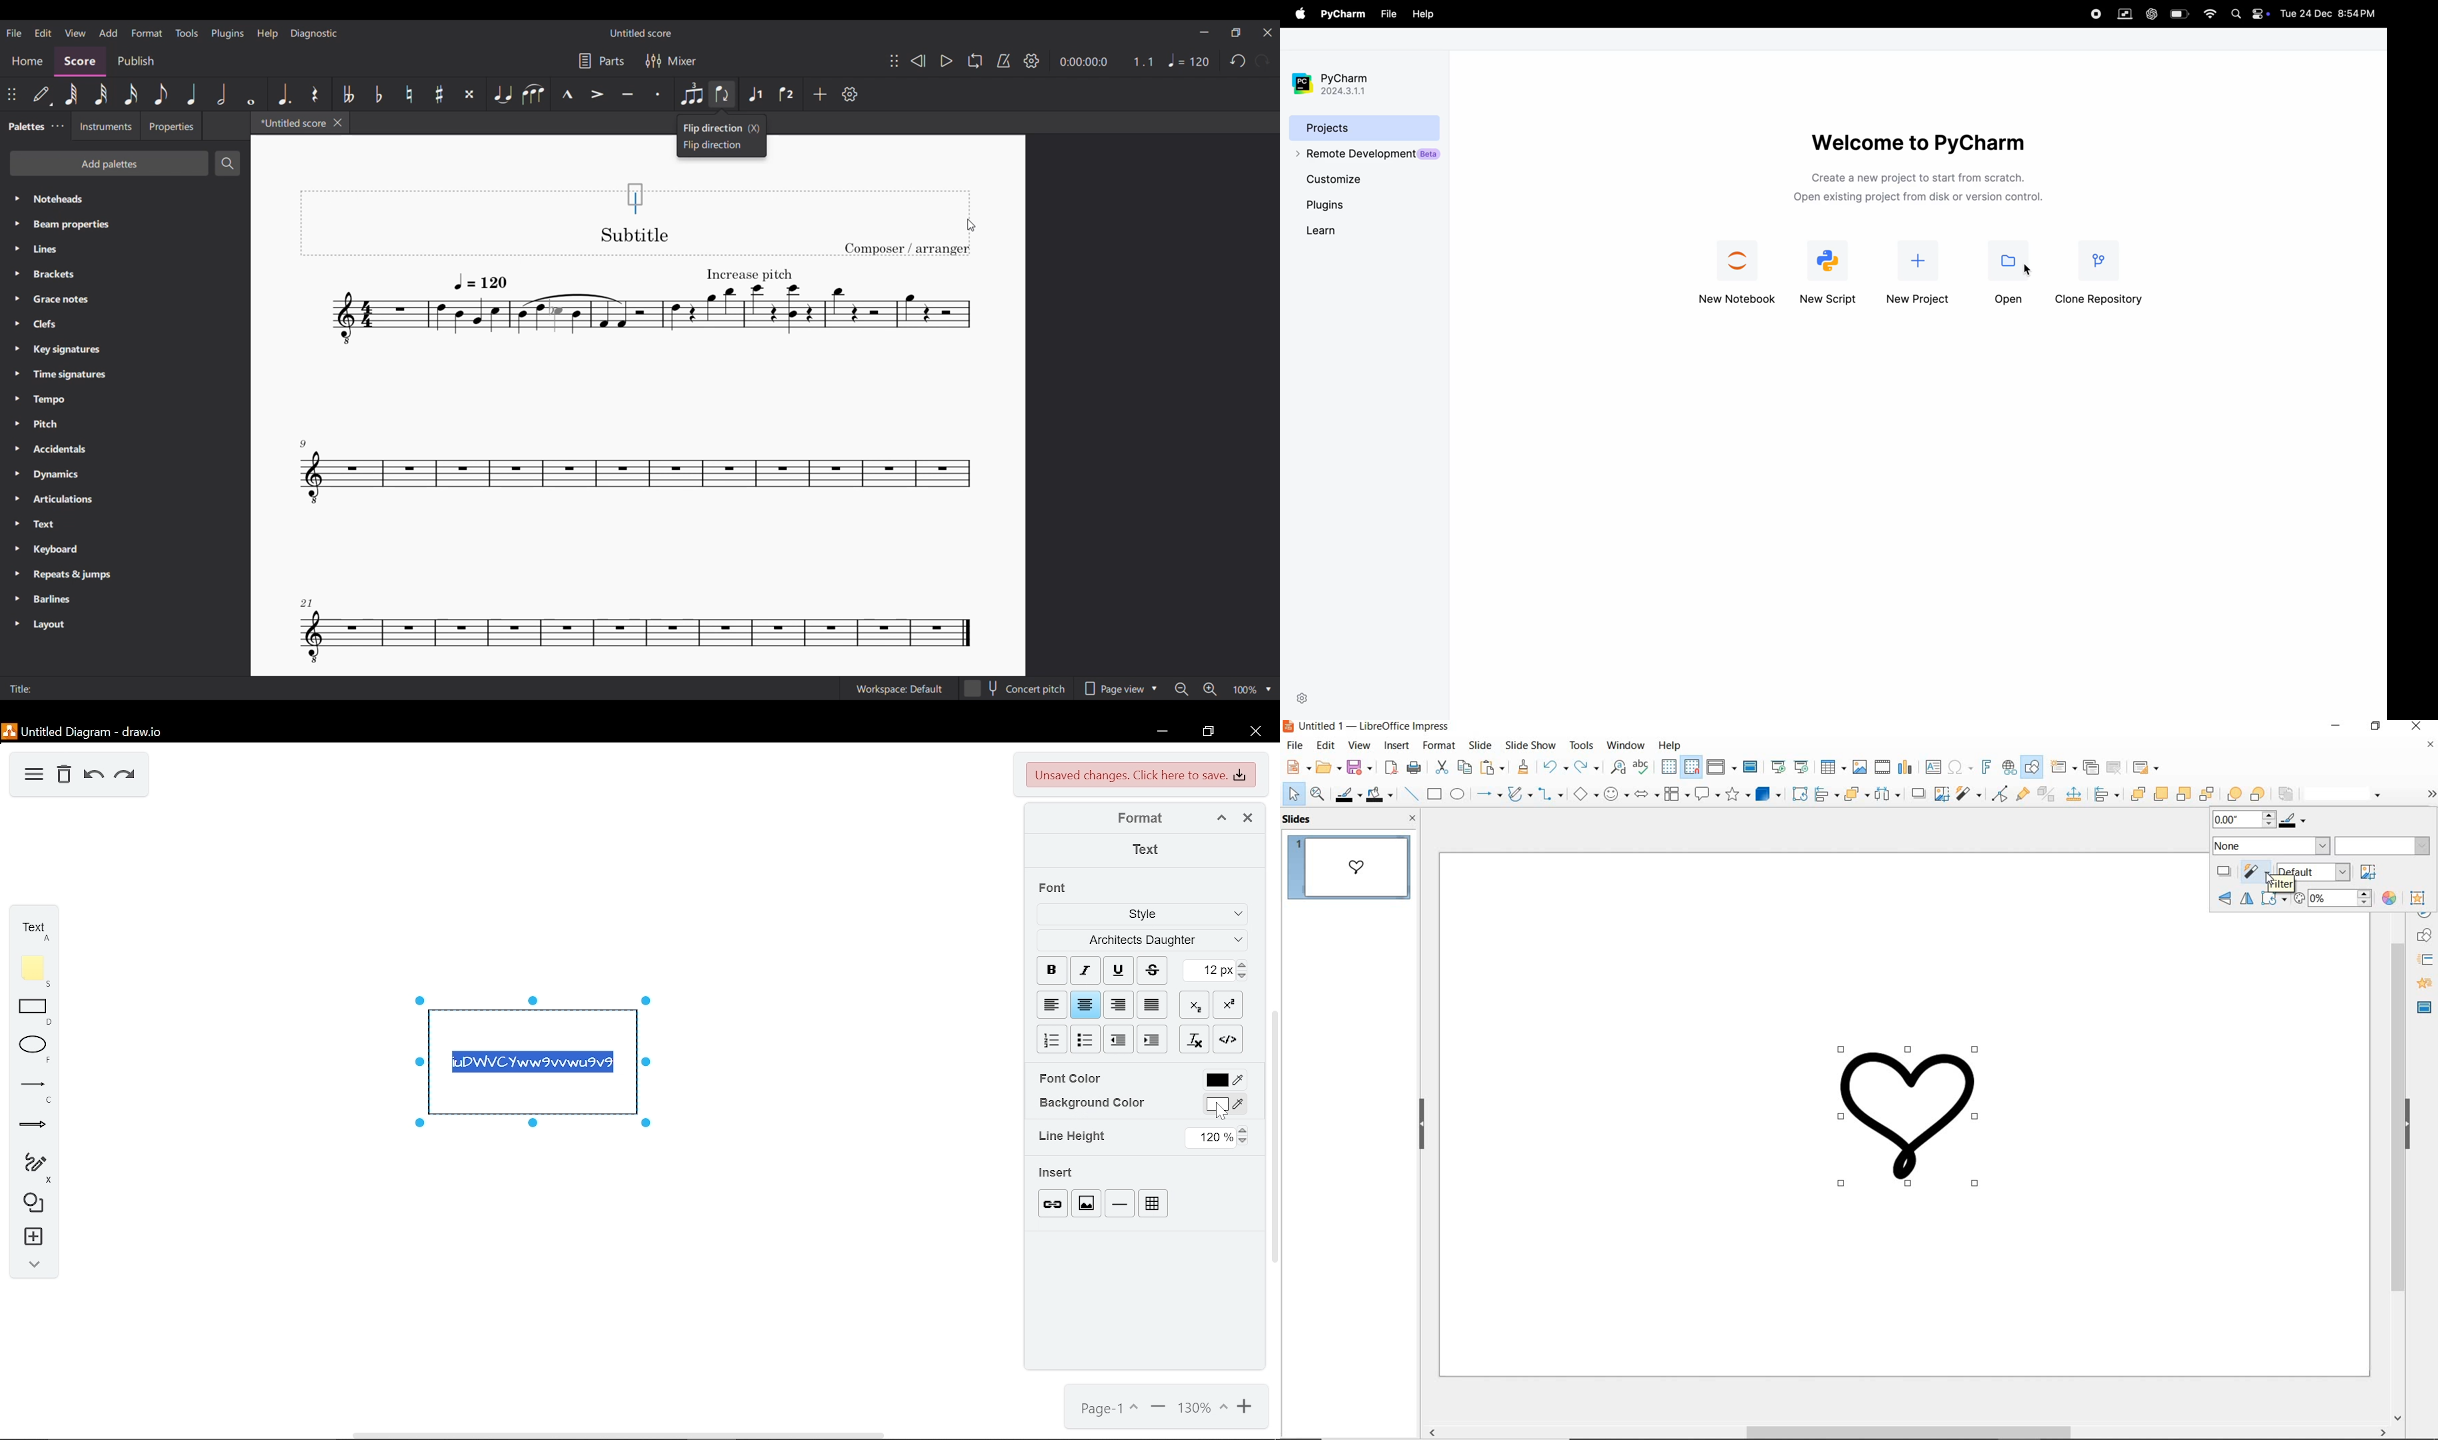 The height and width of the screenshot is (1456, 2464). What do you see at coordinates (1145, 849) in the screenshot?
I see `text` at bounding box center [1145, 849].